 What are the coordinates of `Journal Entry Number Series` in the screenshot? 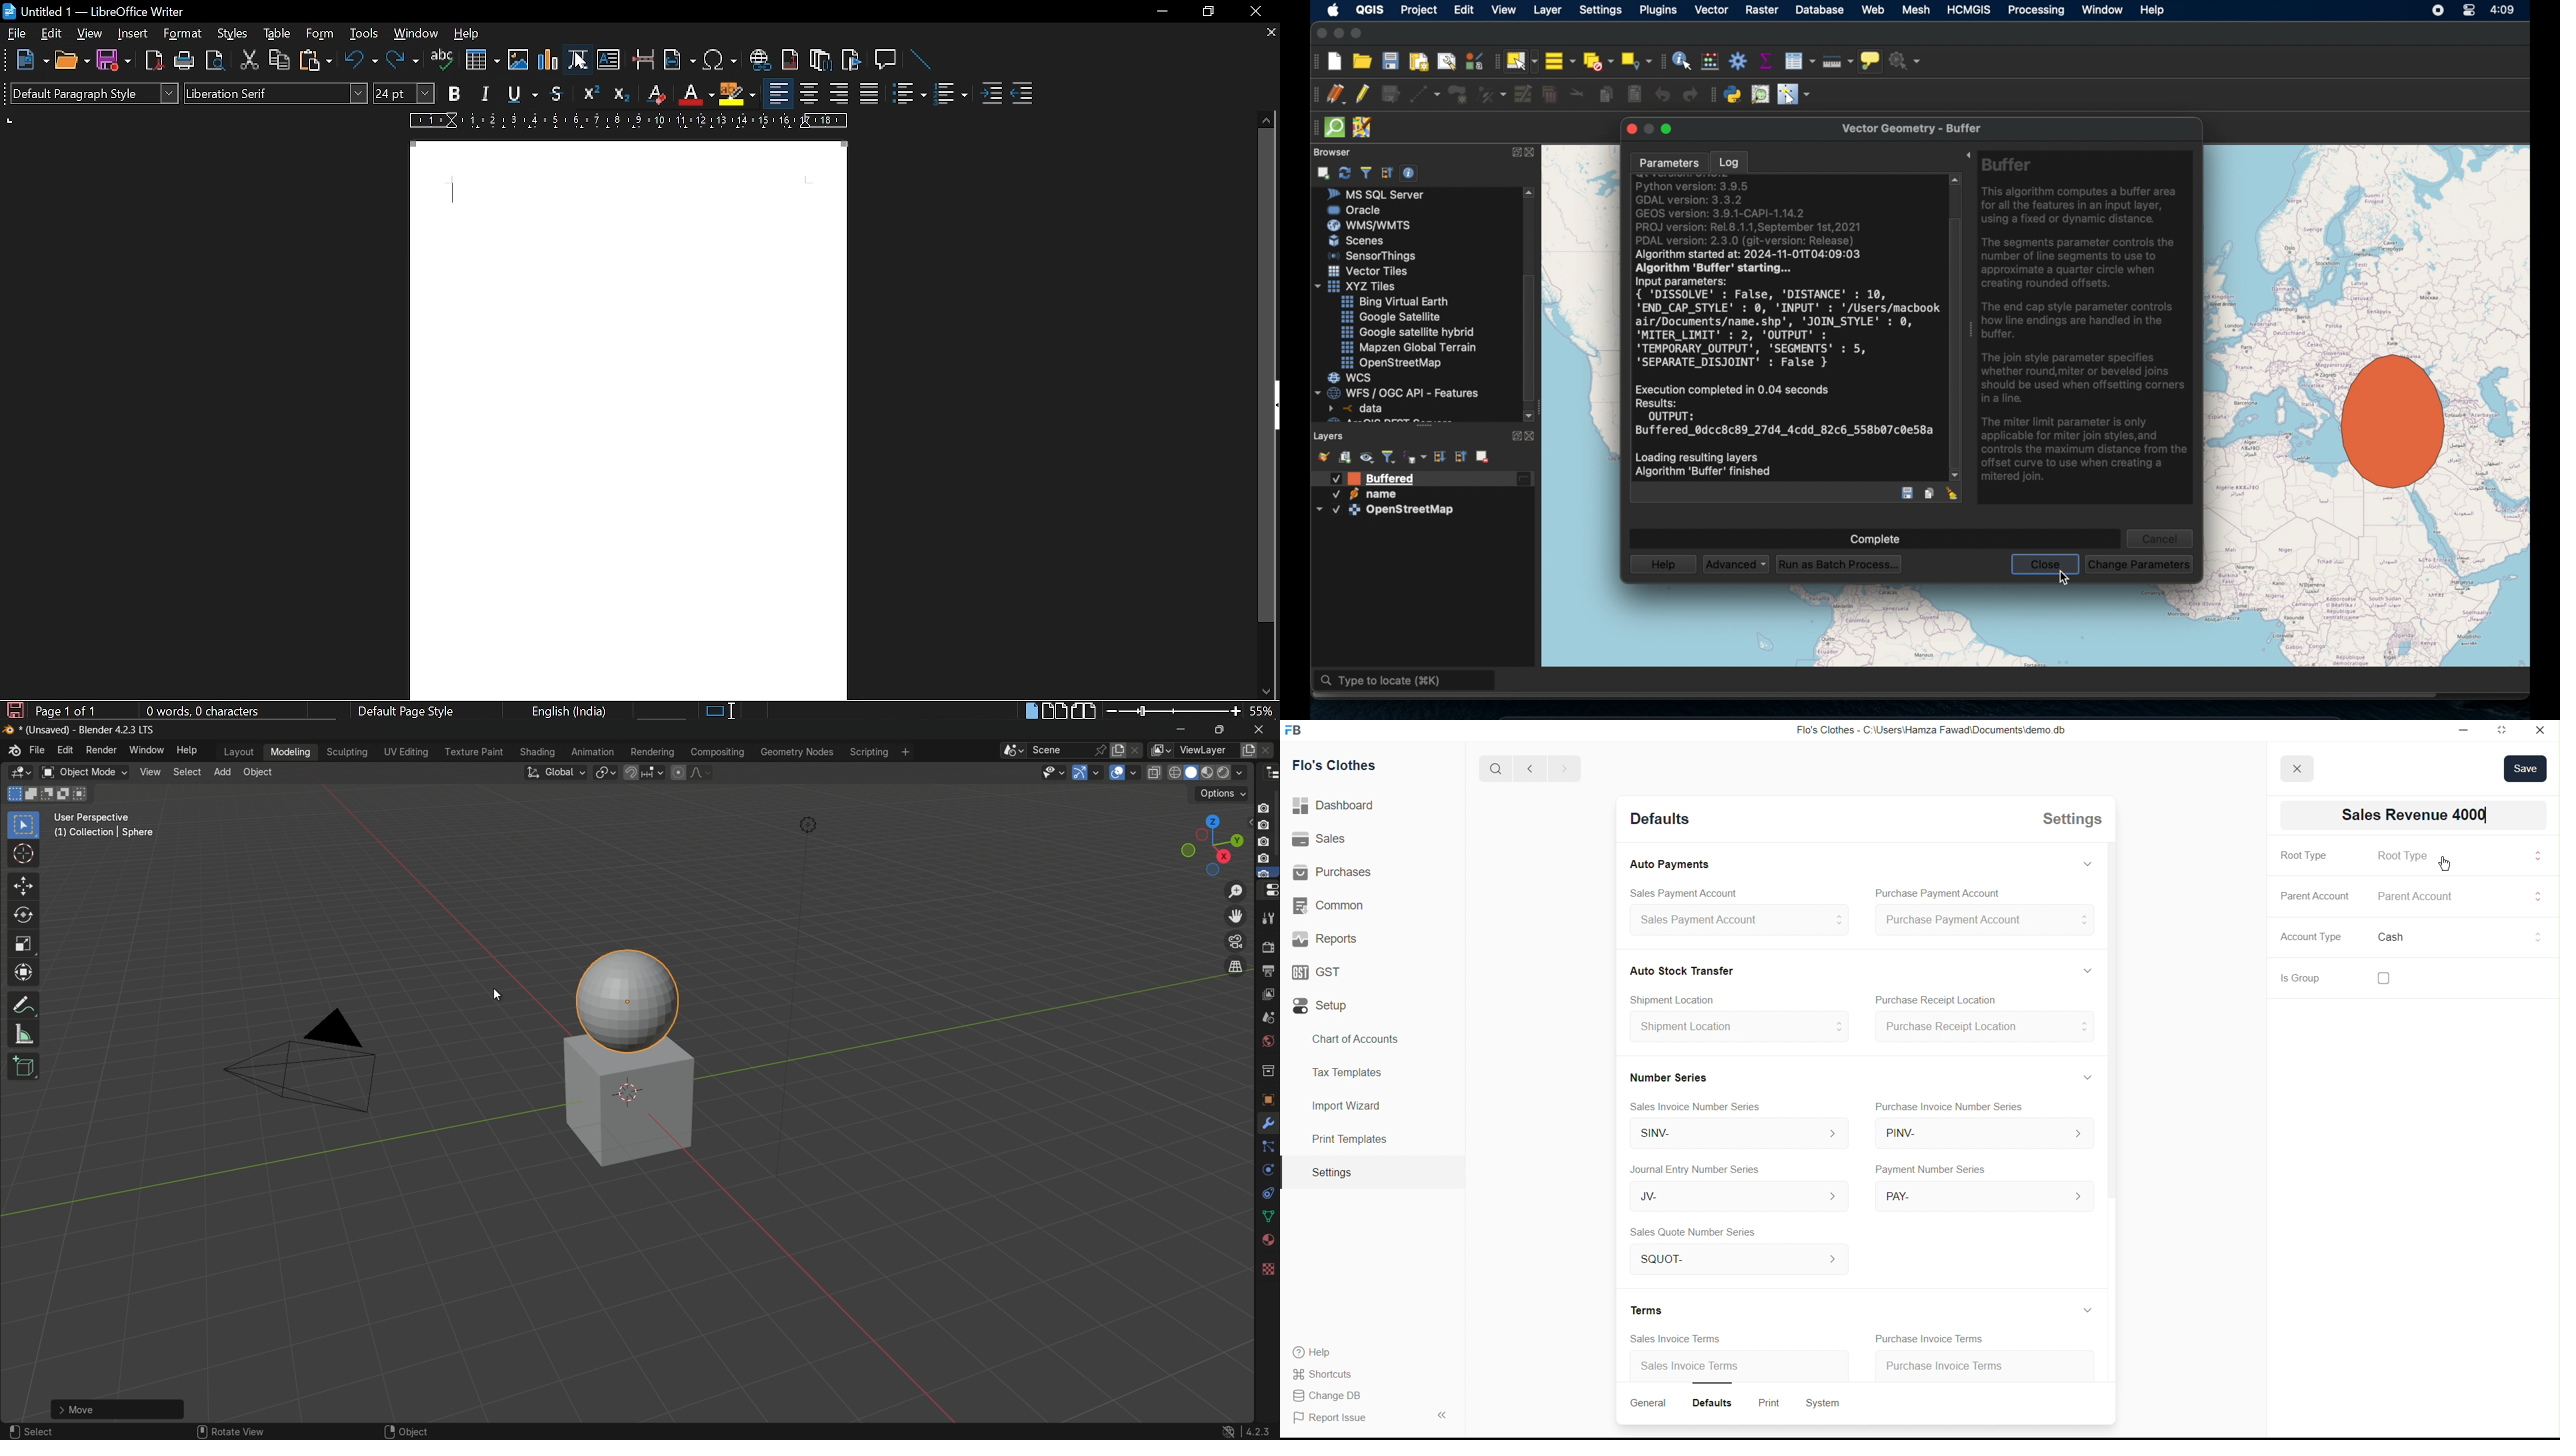 It's located at (1696, 1167).